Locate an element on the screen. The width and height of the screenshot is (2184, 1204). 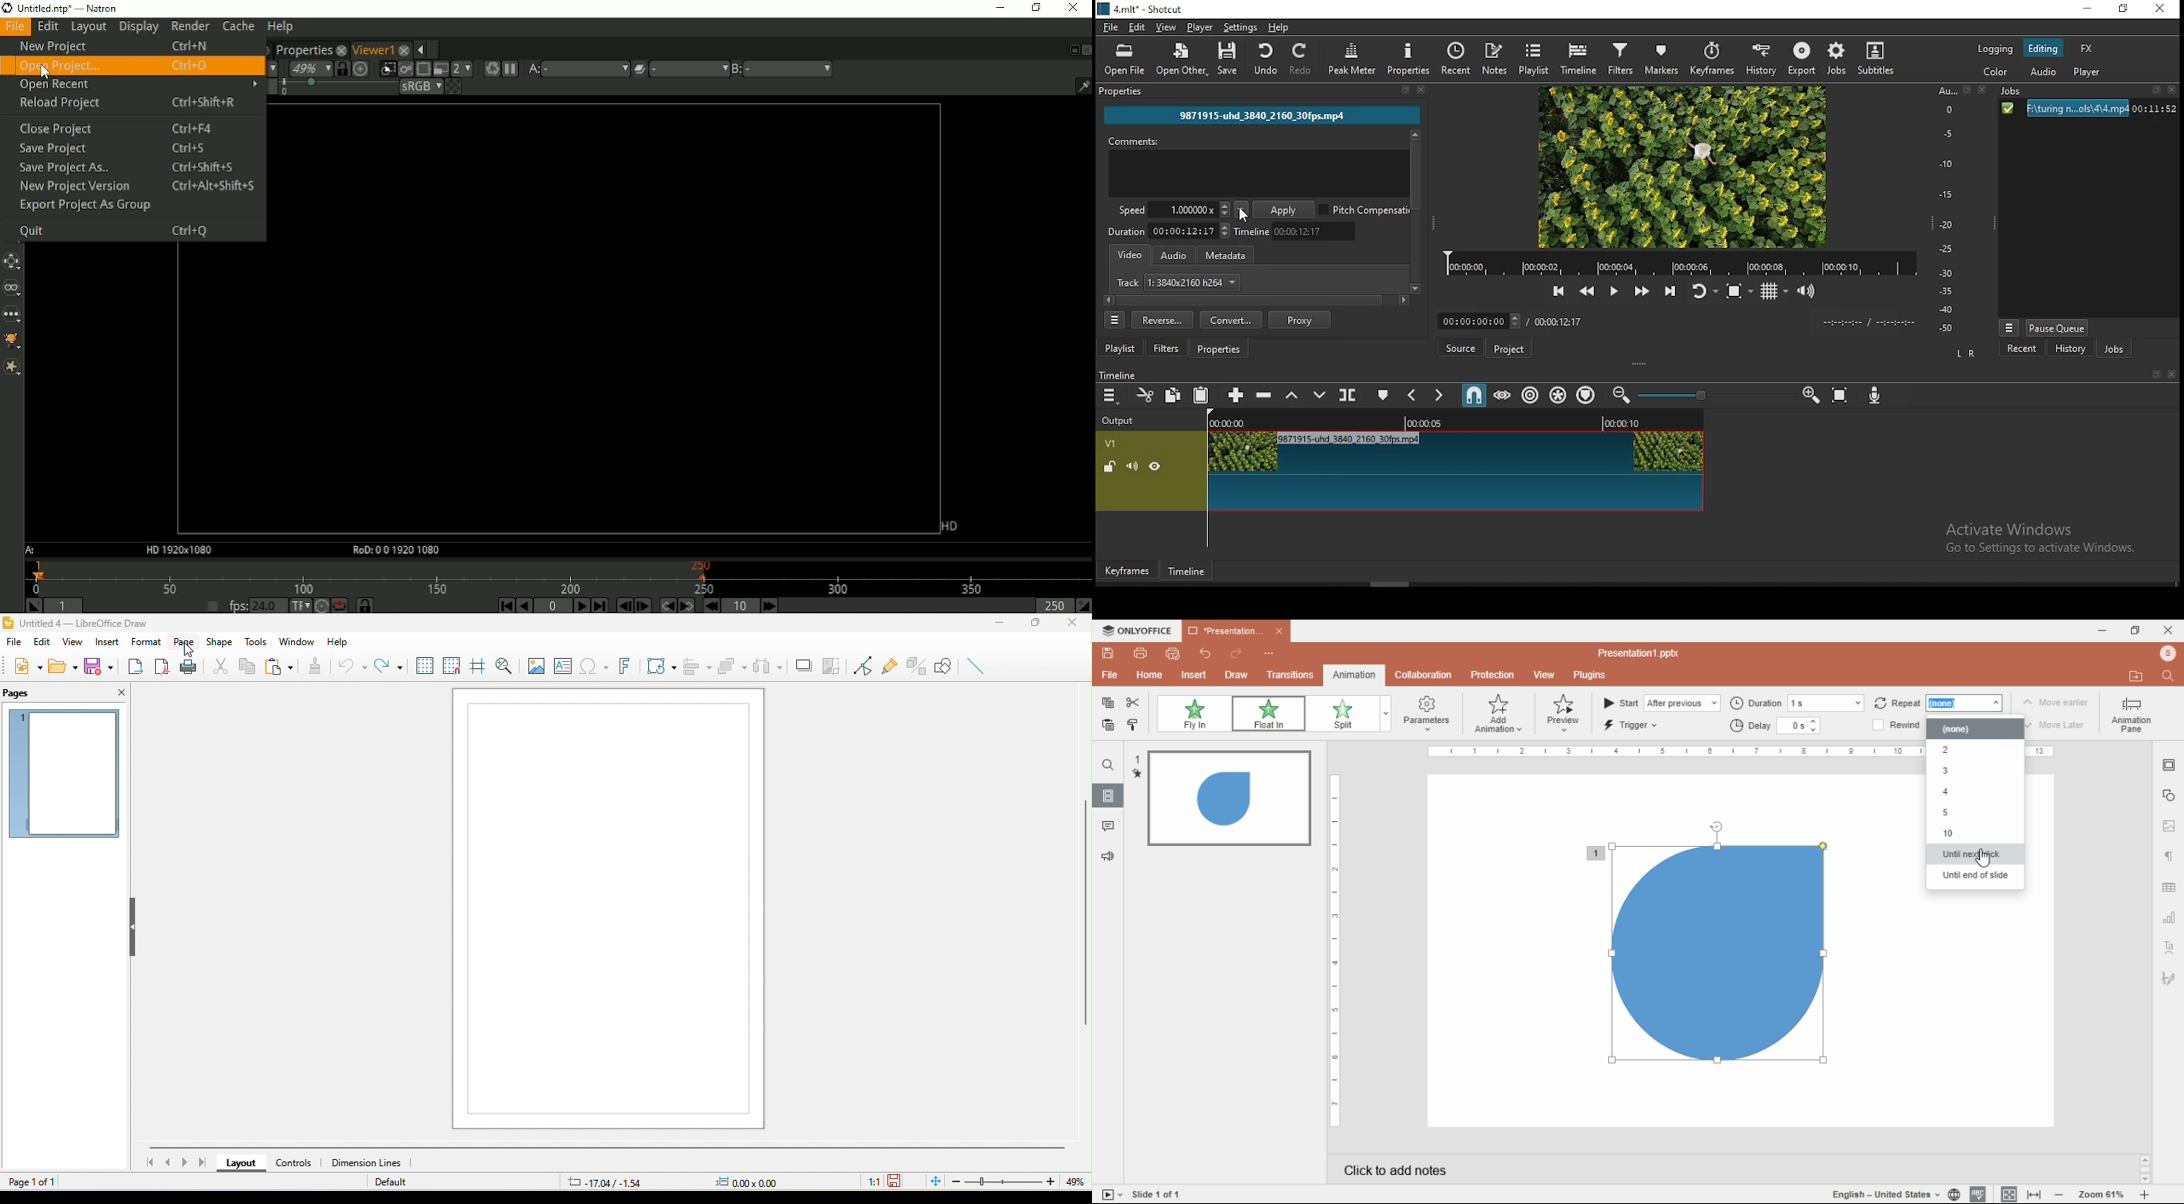
shape is located at coordinates (222, 641).